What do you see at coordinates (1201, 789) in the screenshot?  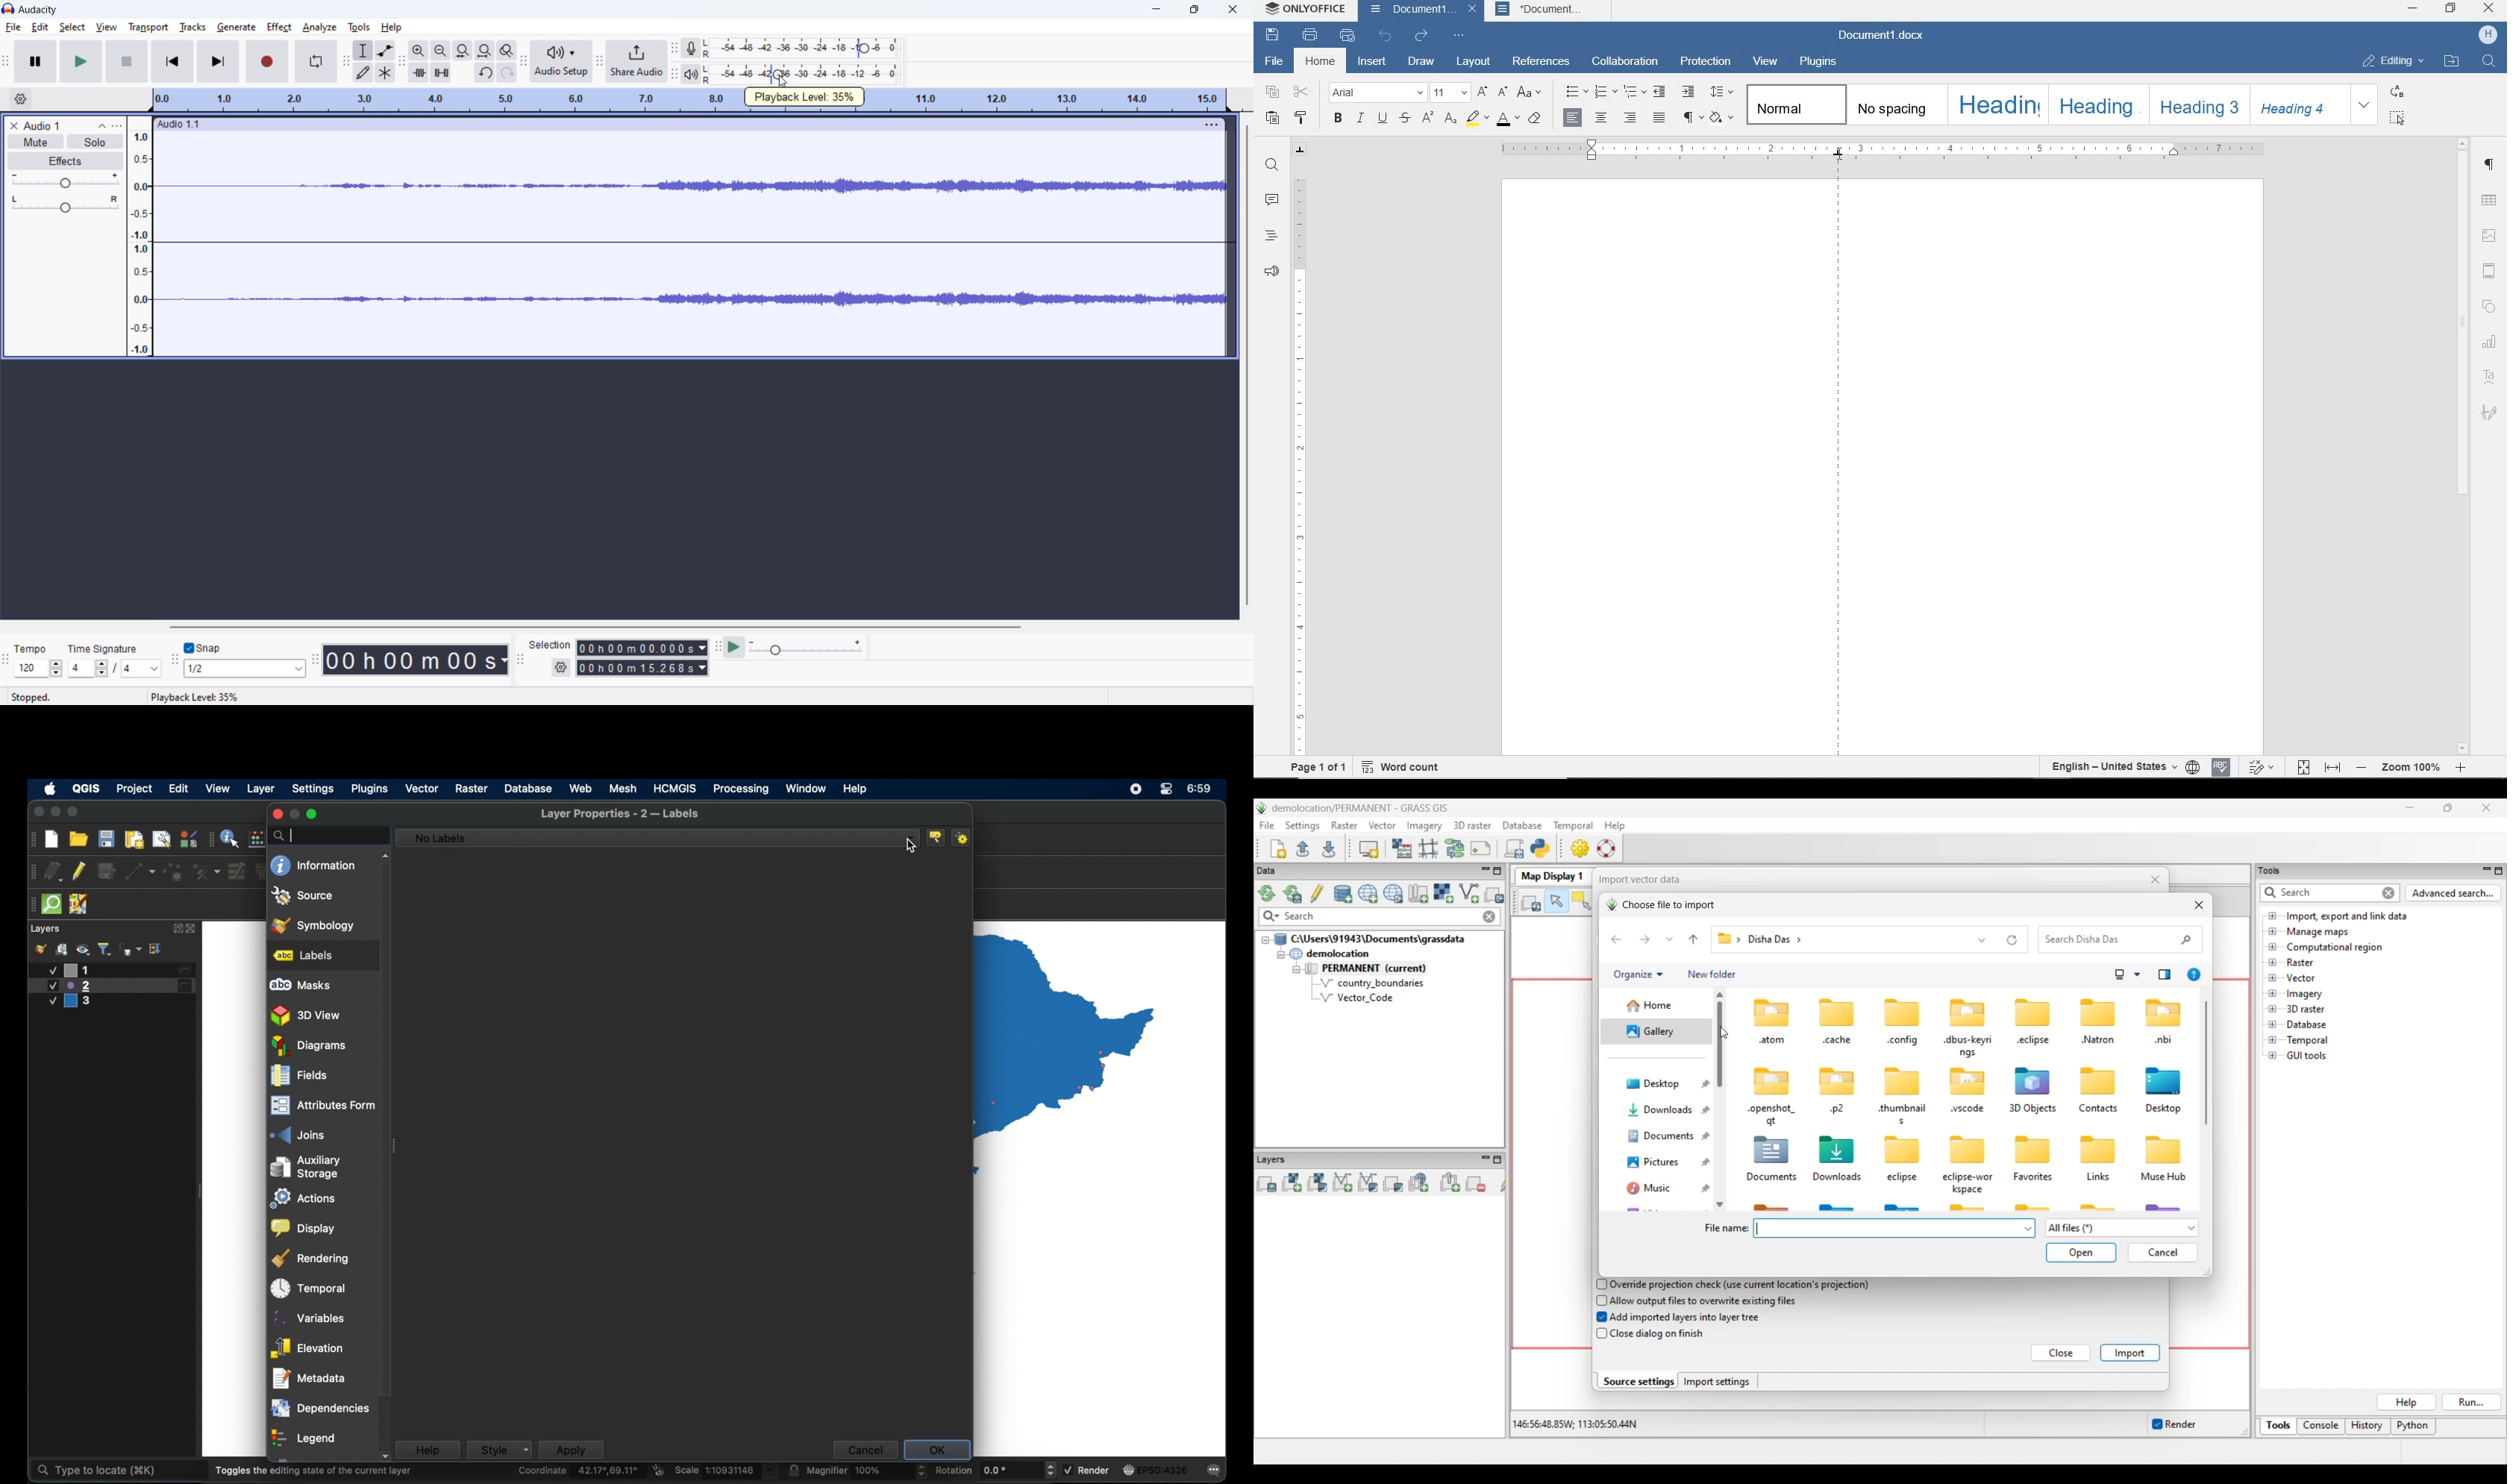 I see `time` at bounding box center [1201, 789].